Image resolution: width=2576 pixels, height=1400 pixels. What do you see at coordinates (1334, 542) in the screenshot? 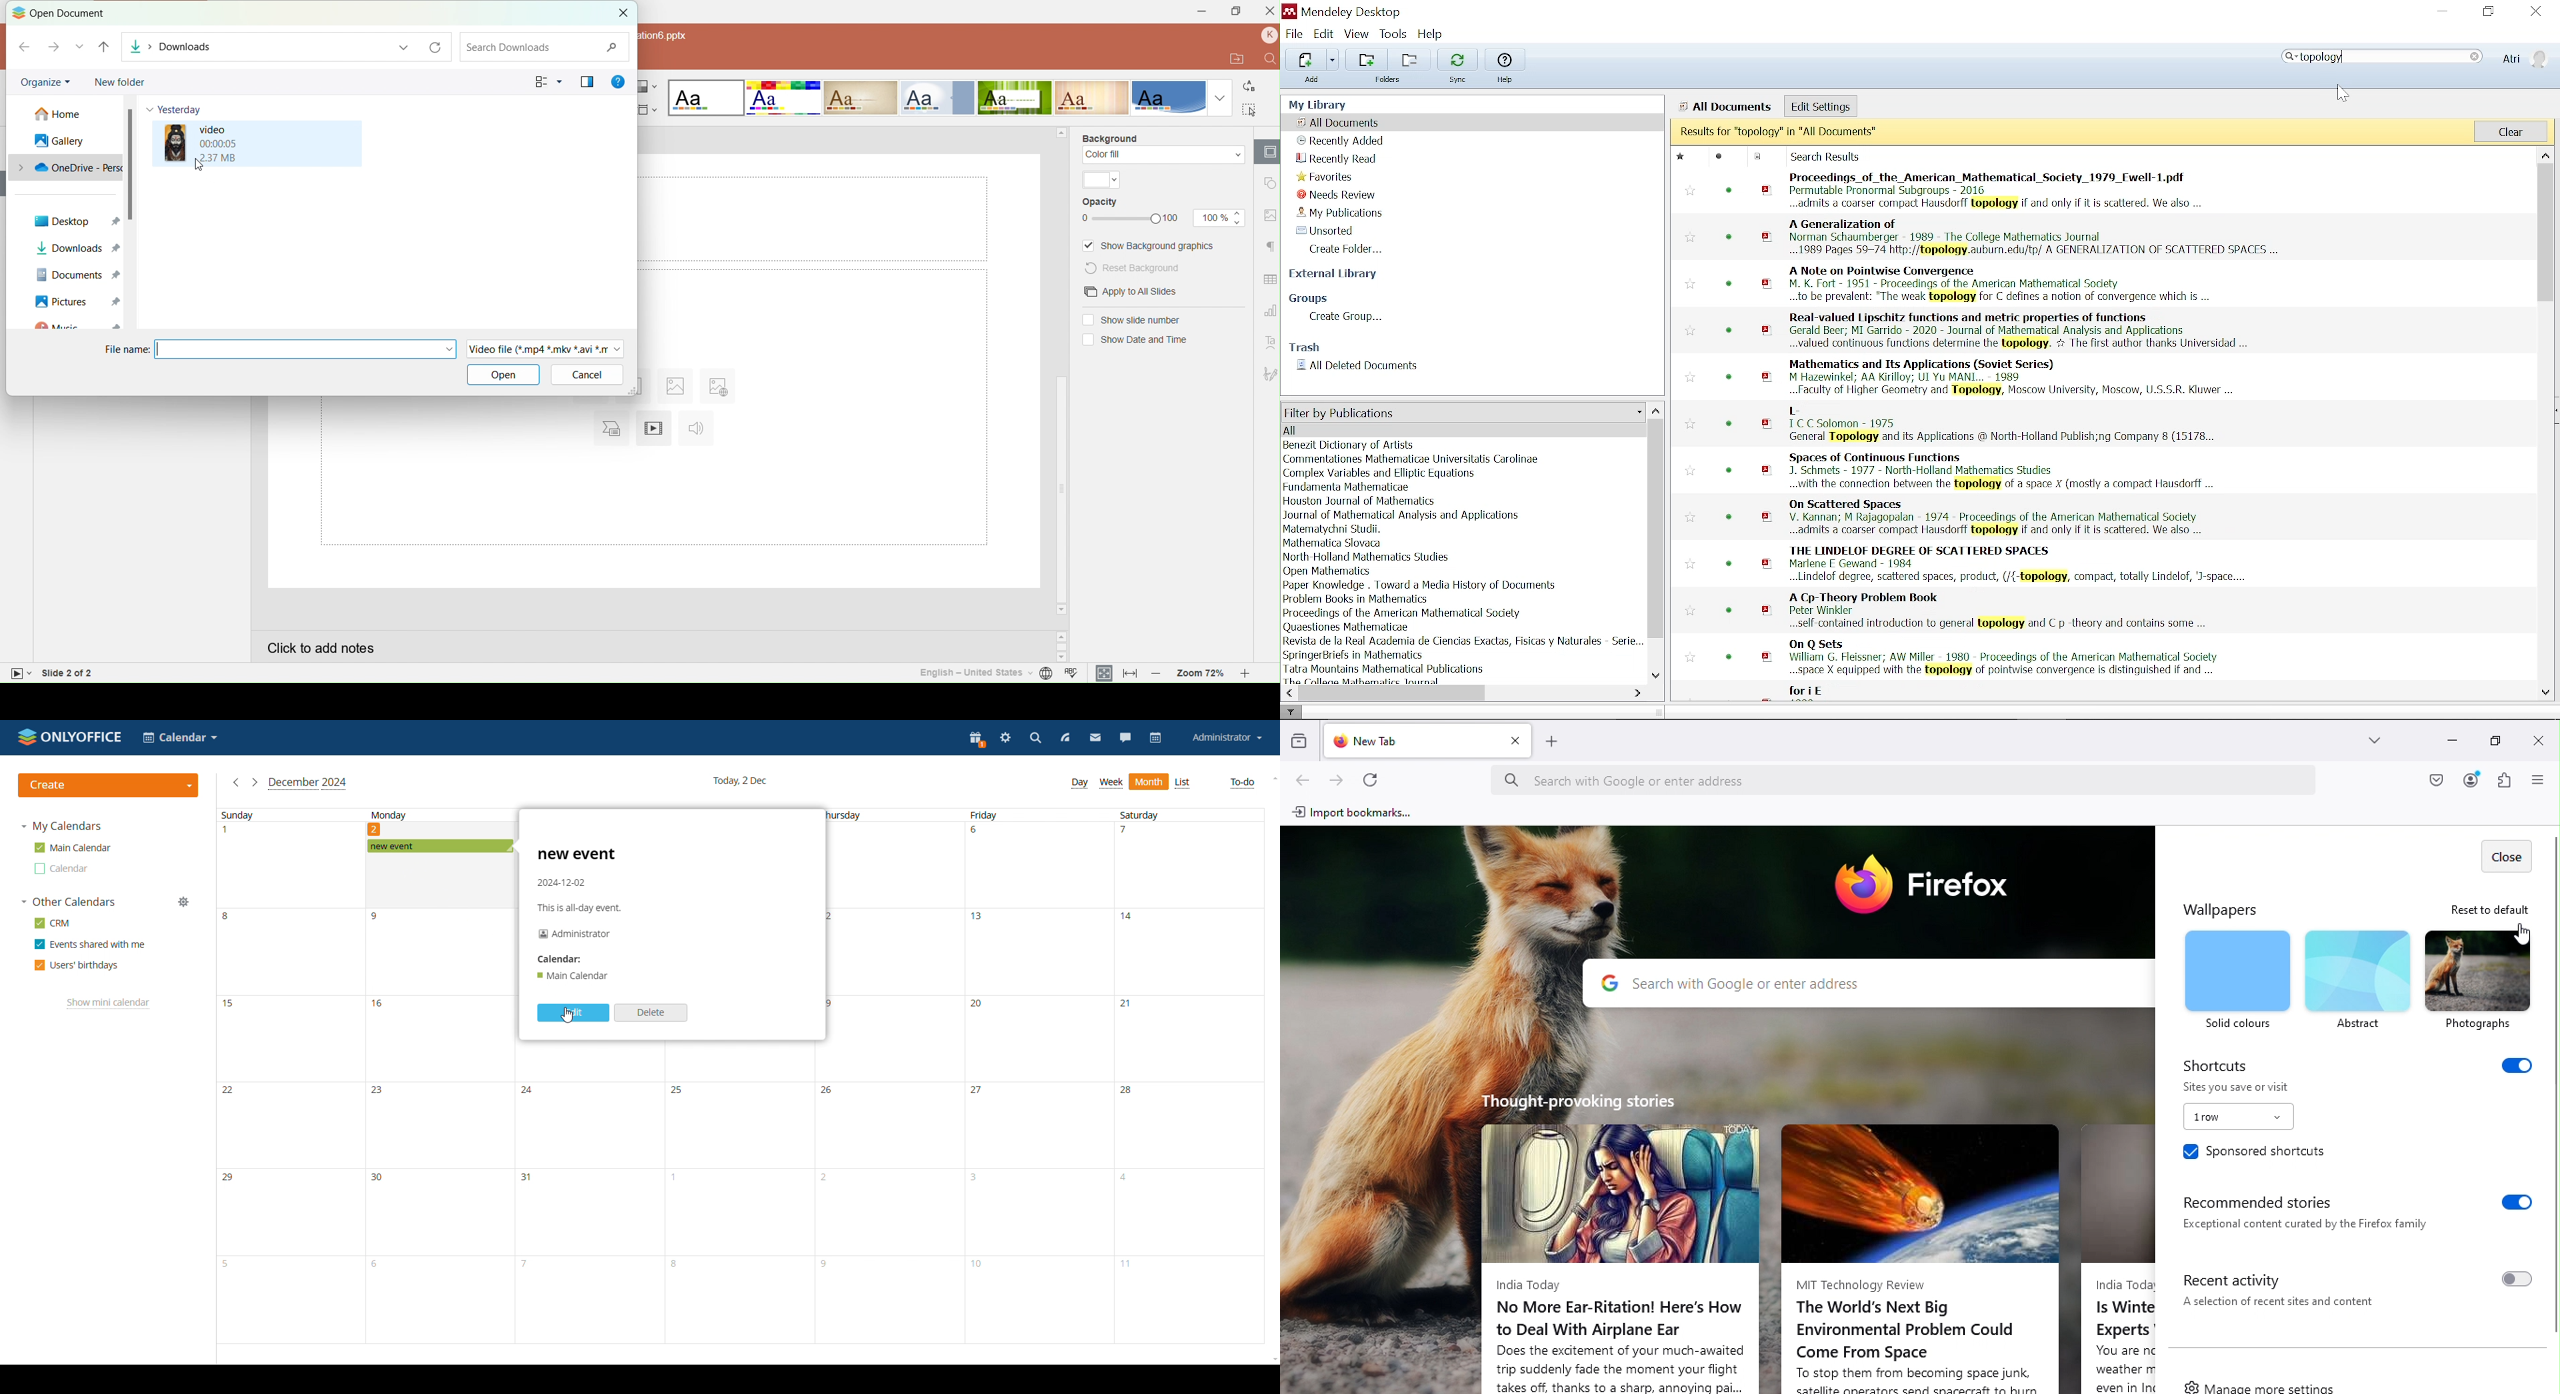
I see `author` at bounding box center [1334, 542].